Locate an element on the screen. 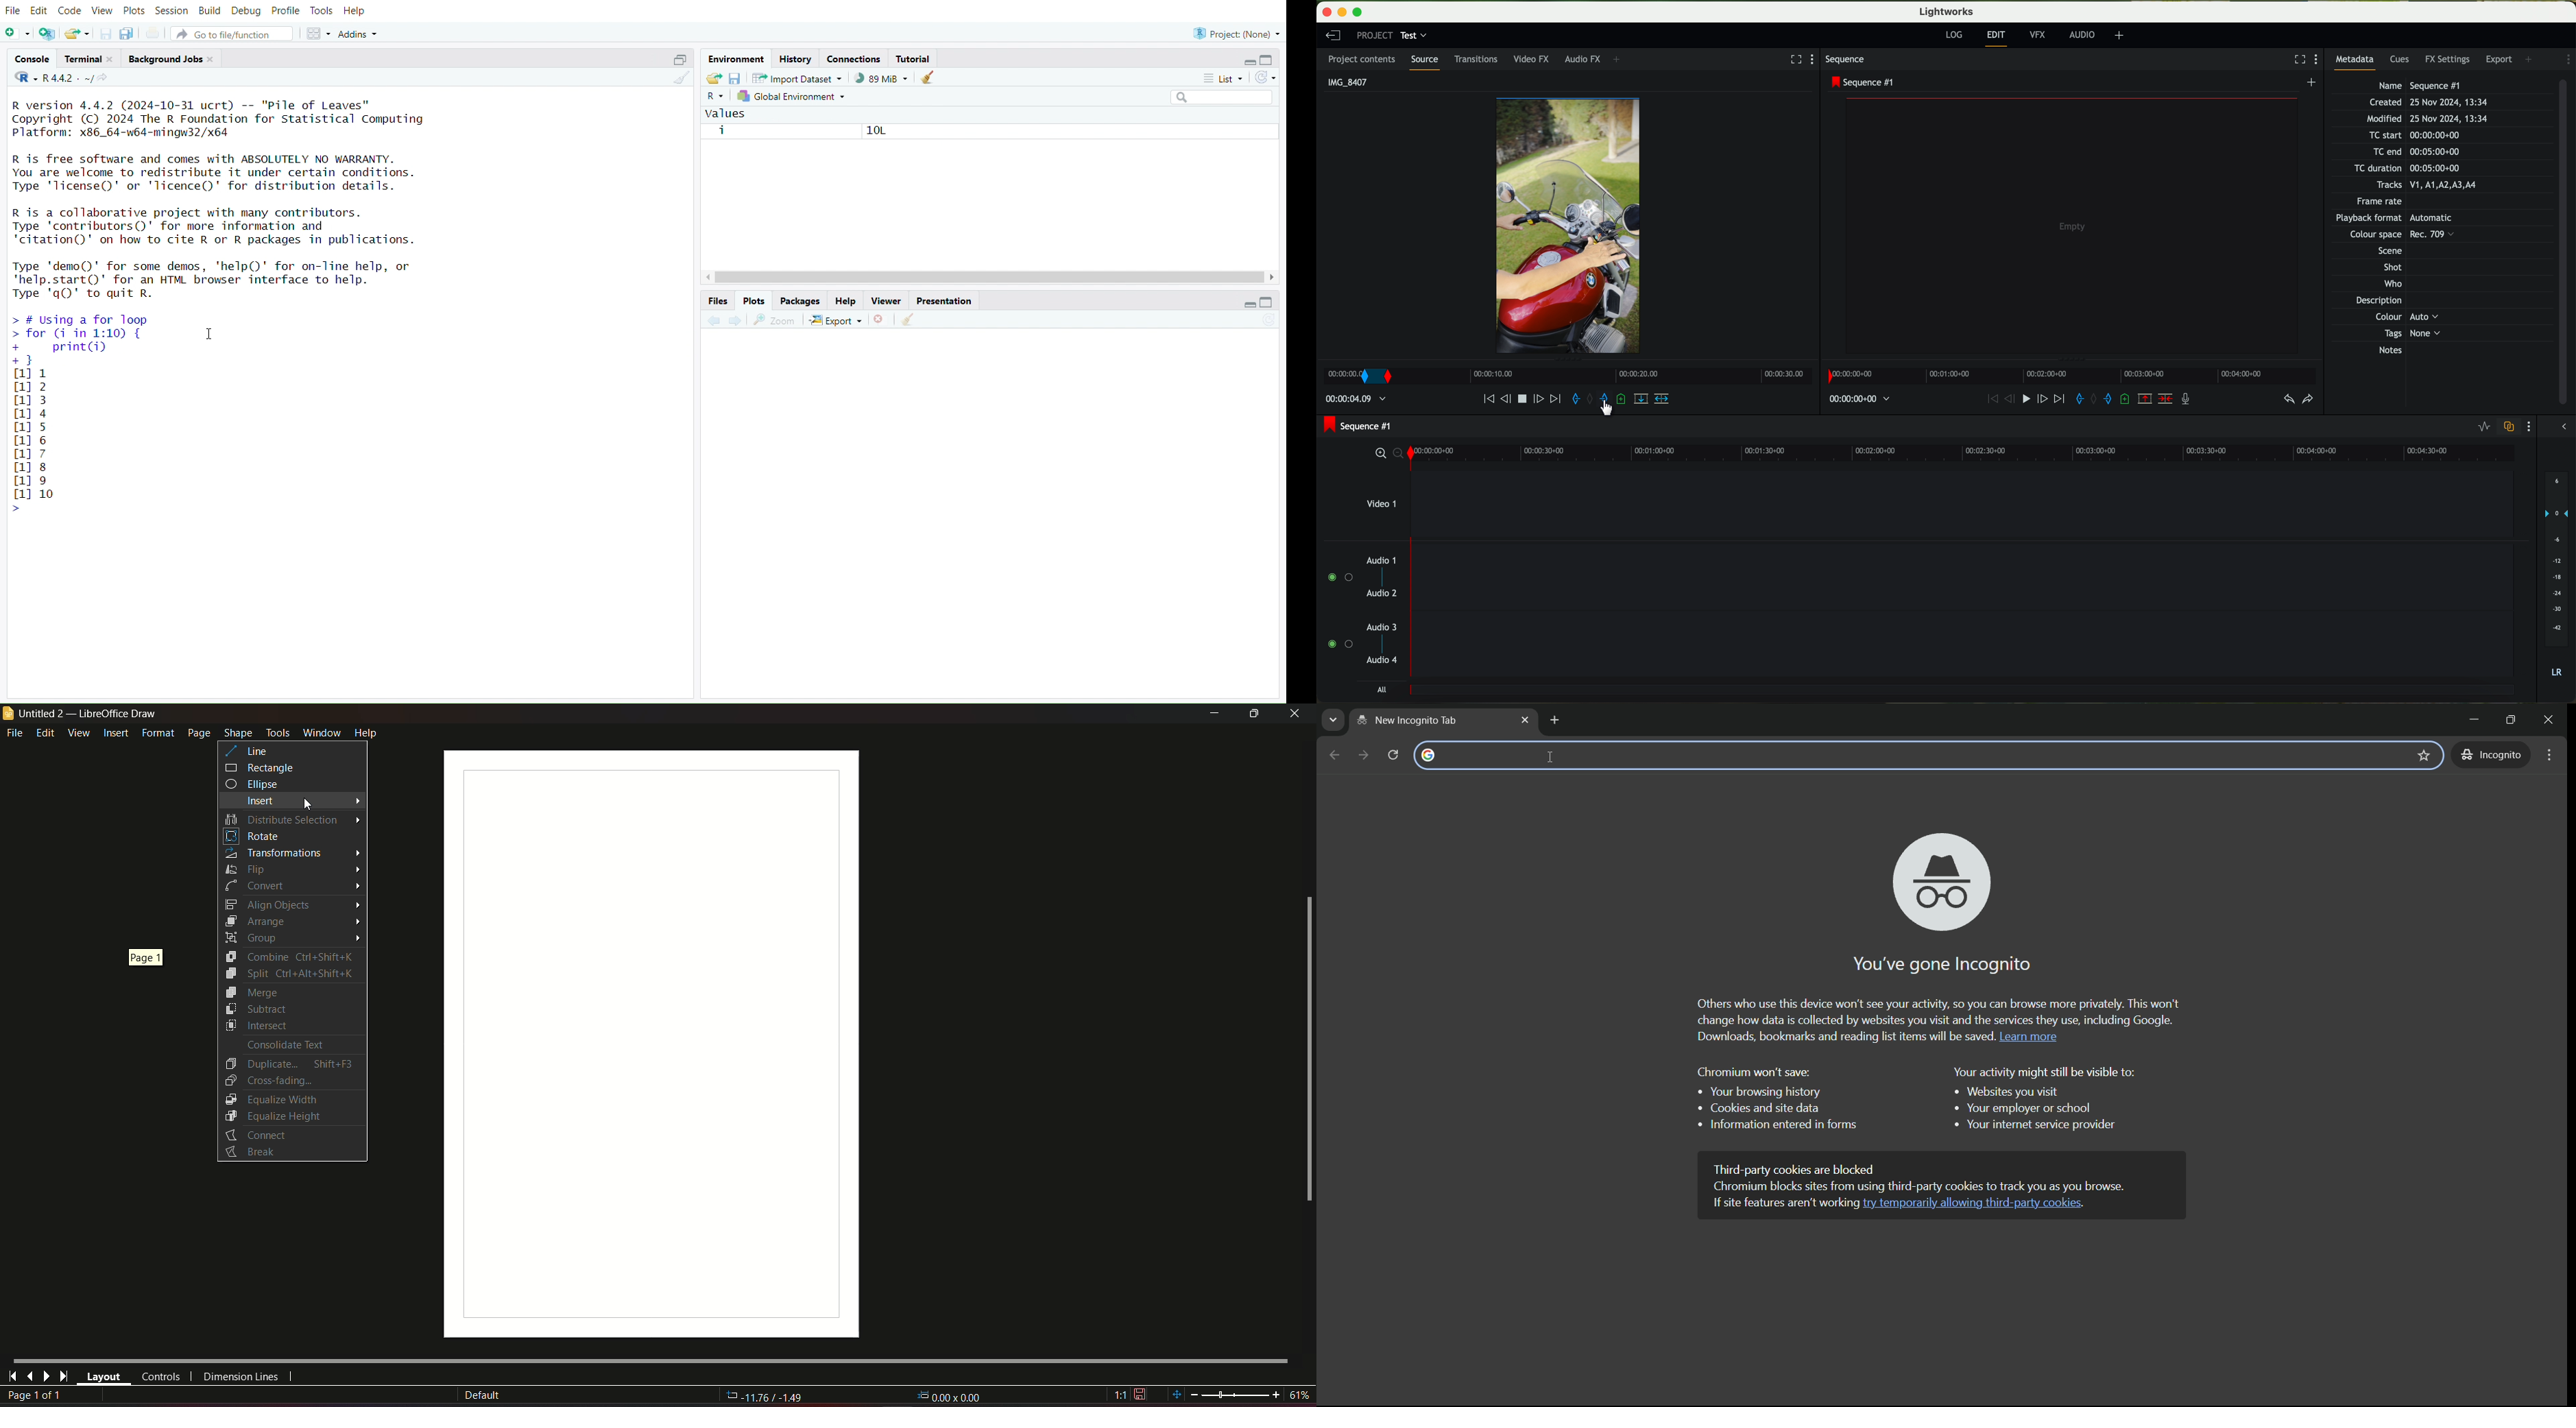  new tab is located at coordinates (1433, 720).